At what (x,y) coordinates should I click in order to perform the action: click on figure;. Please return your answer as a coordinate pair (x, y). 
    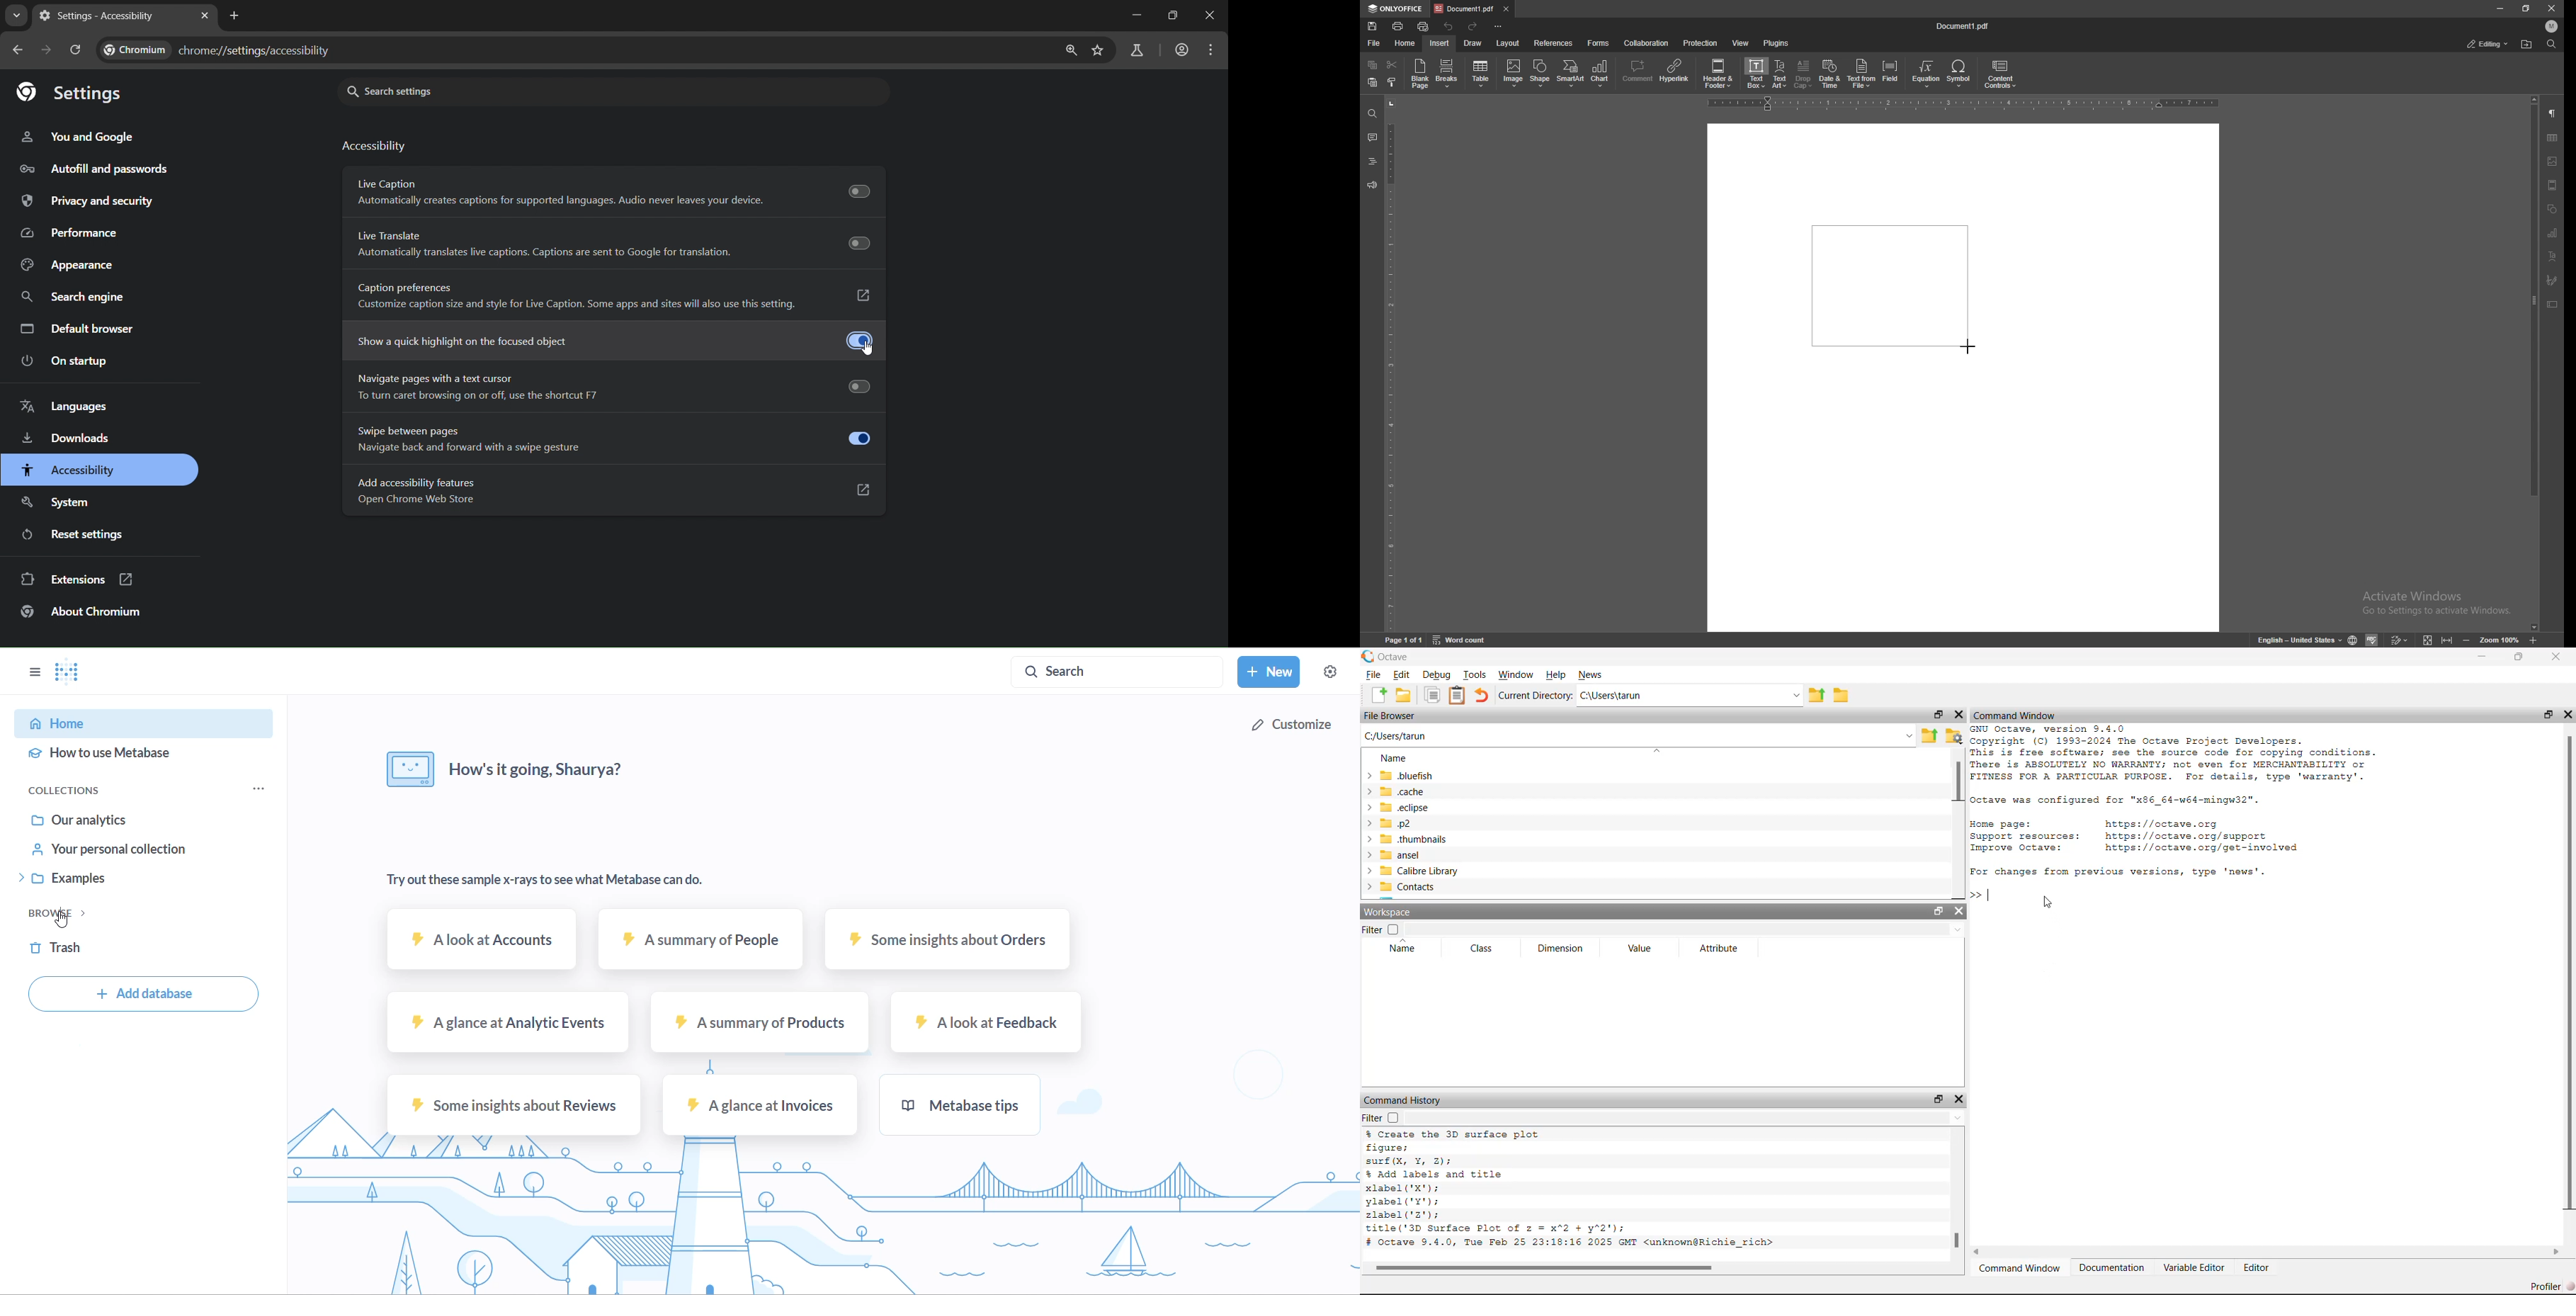
    Looking at the image, I should click on (1388, 1147).